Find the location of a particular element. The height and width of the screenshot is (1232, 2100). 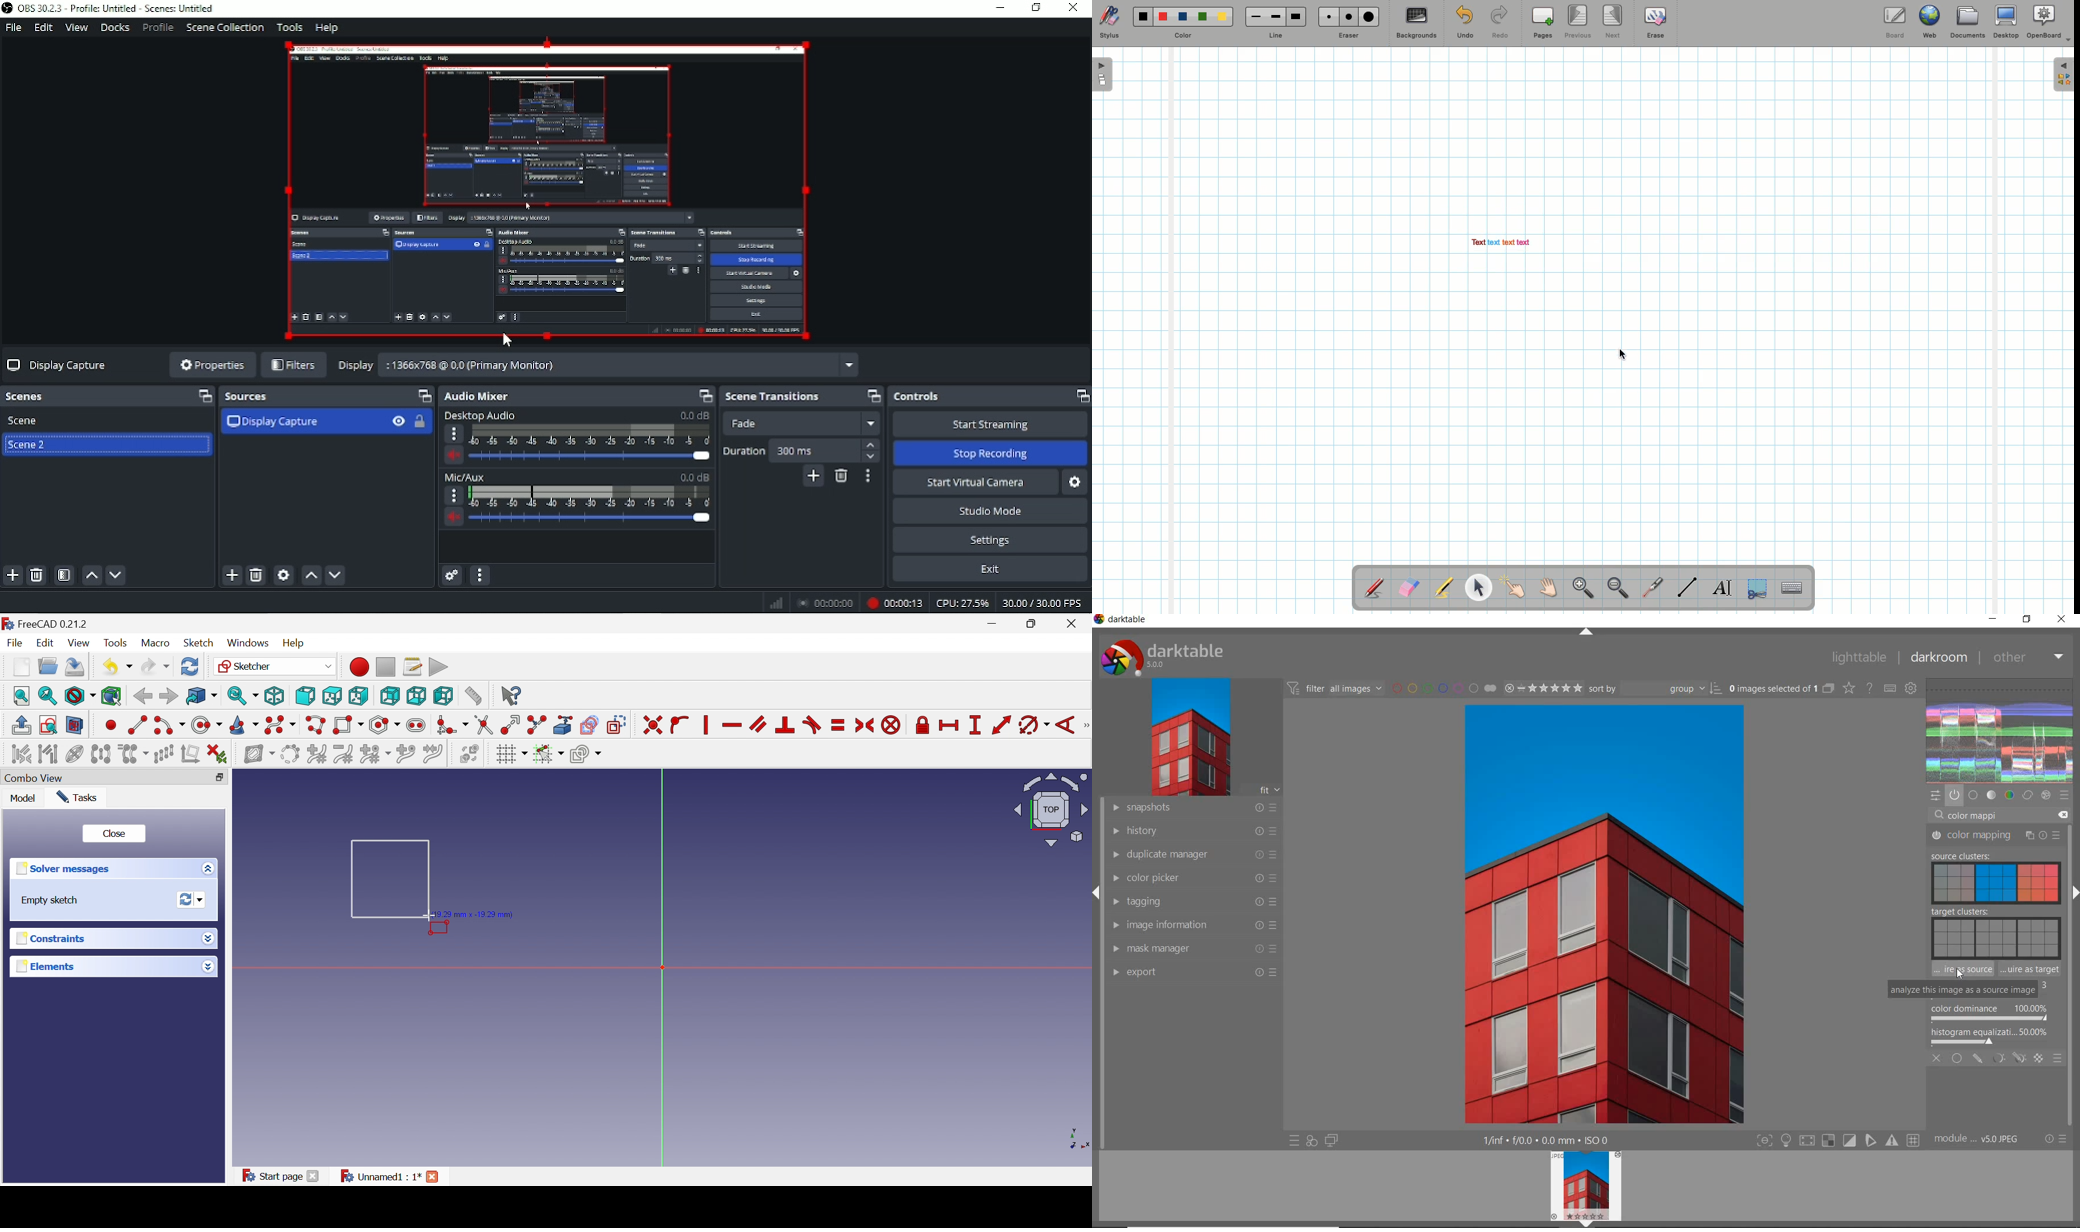

Medium line is located at coordinates (1276, 16).